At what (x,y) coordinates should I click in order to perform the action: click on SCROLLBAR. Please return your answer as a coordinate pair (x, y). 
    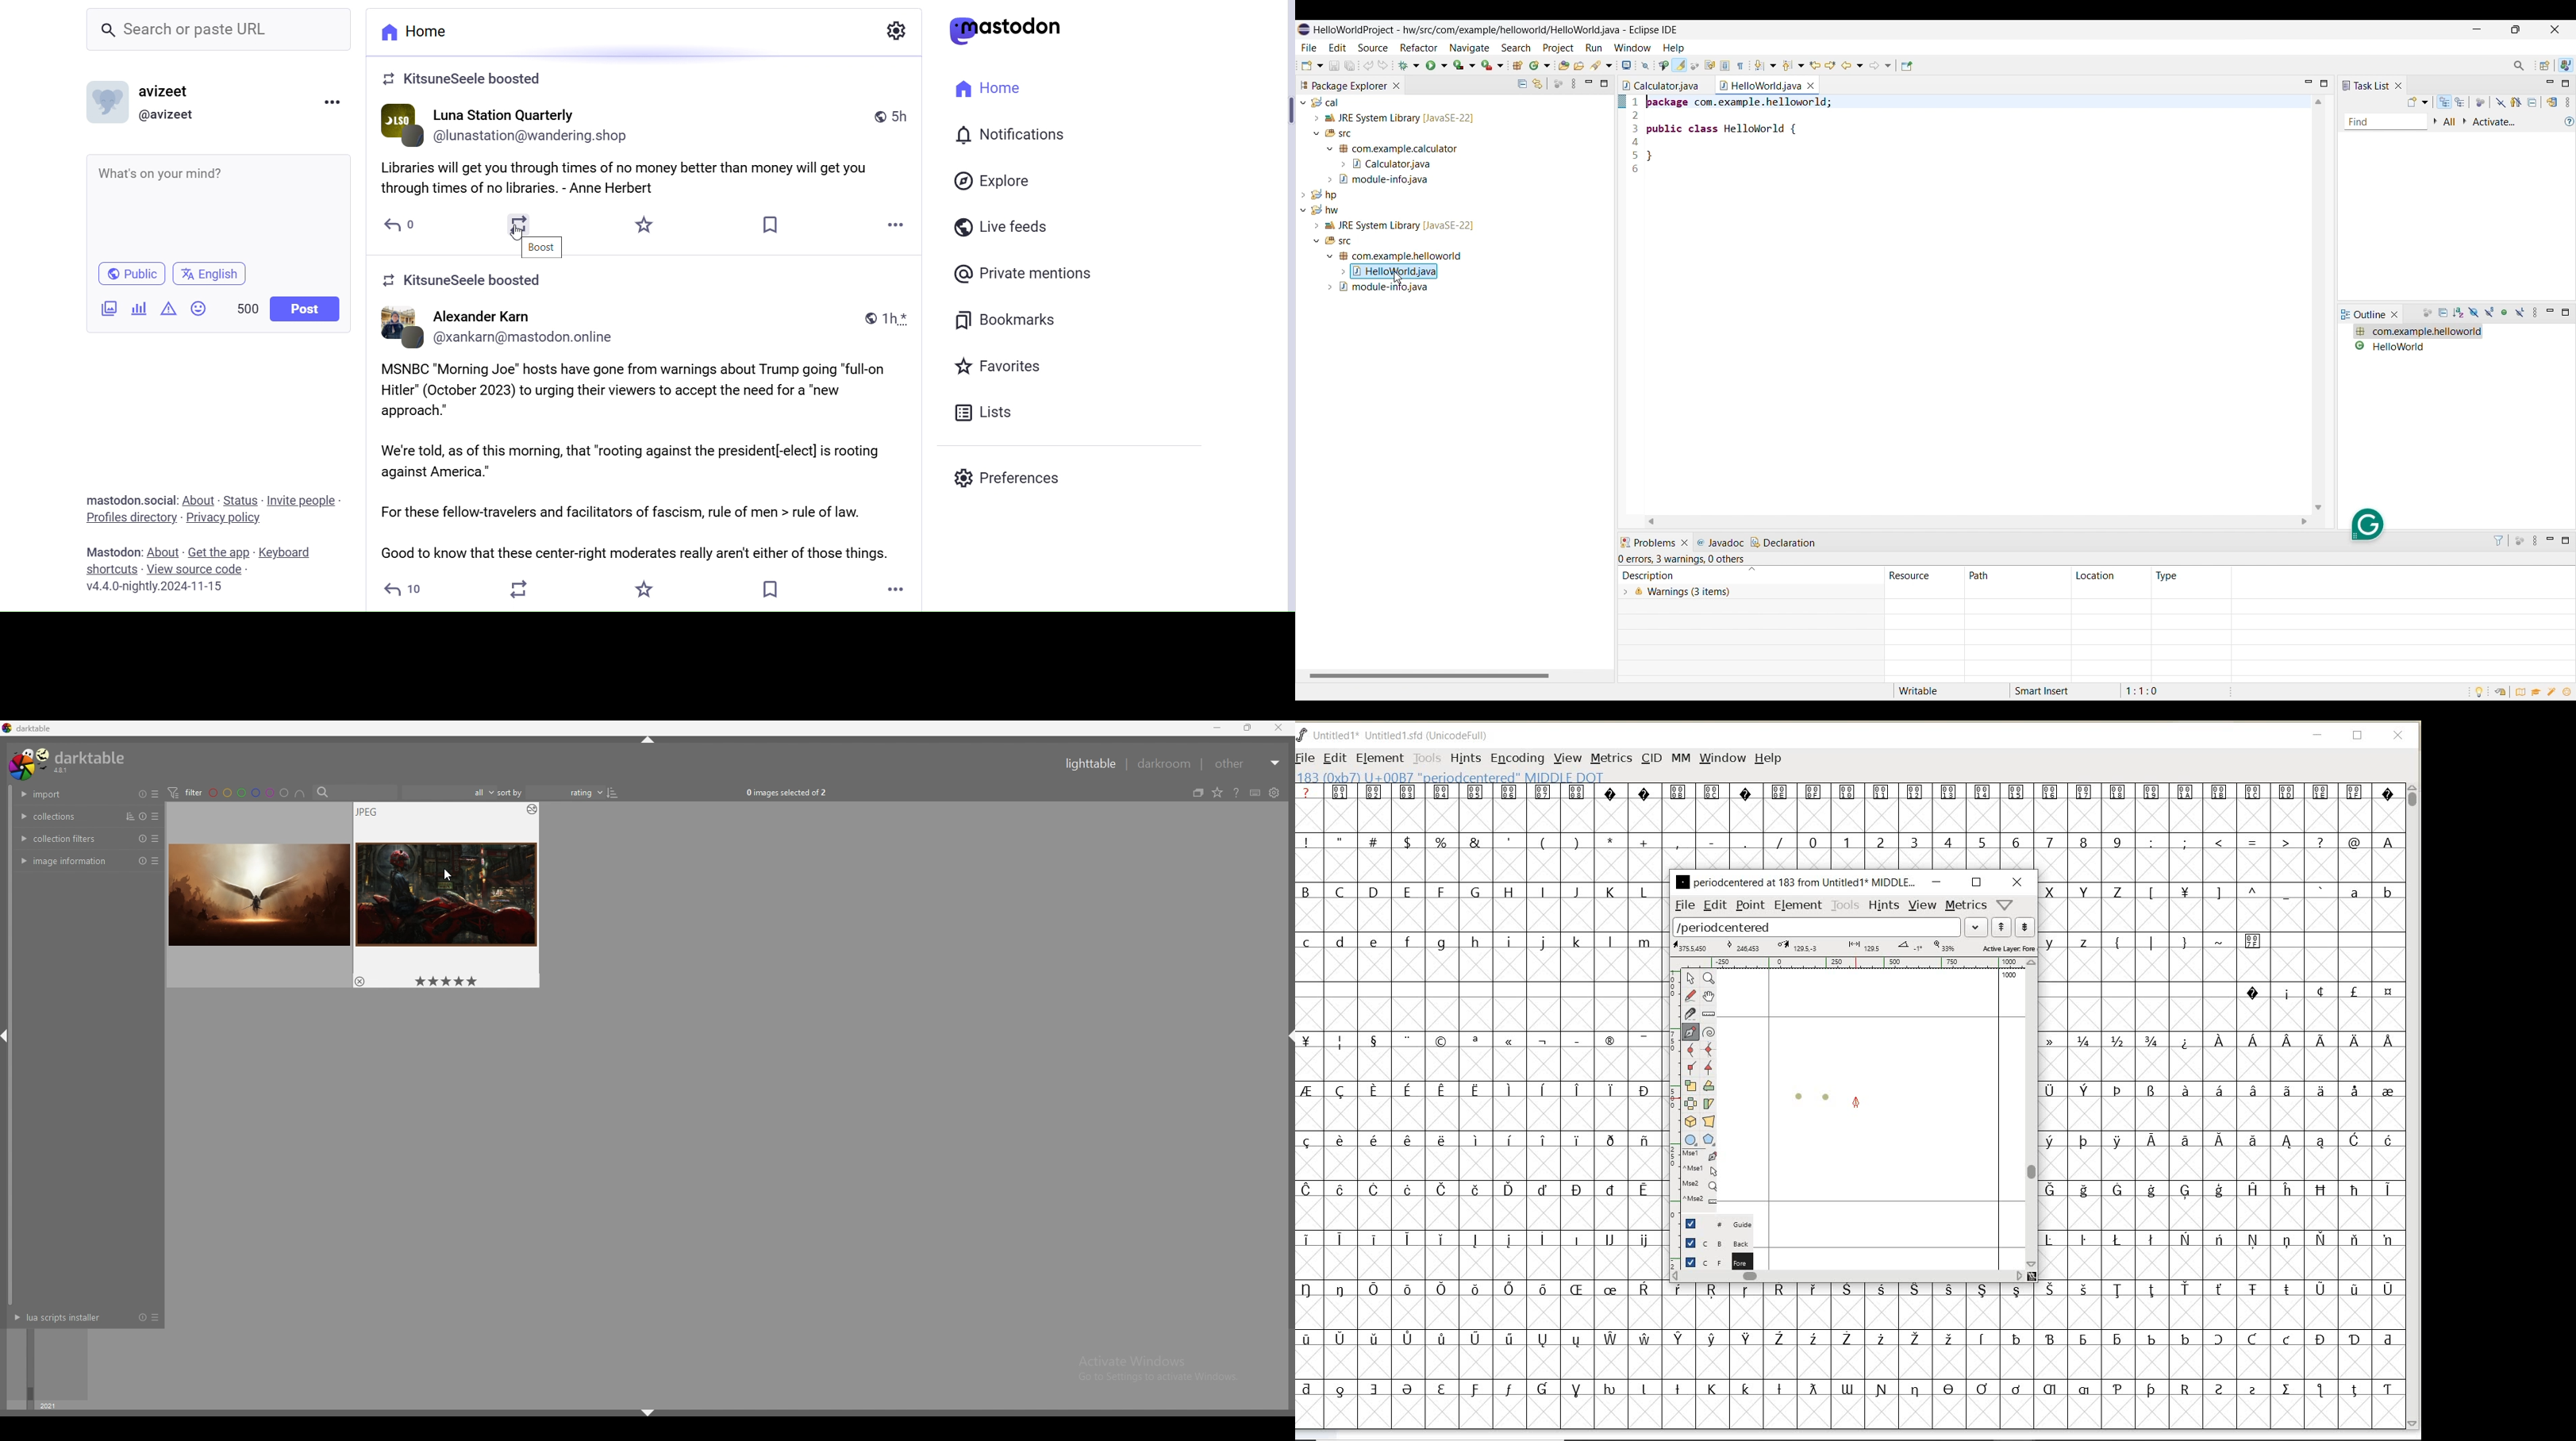
    Looking at the image, I should click on (2415, 1106).